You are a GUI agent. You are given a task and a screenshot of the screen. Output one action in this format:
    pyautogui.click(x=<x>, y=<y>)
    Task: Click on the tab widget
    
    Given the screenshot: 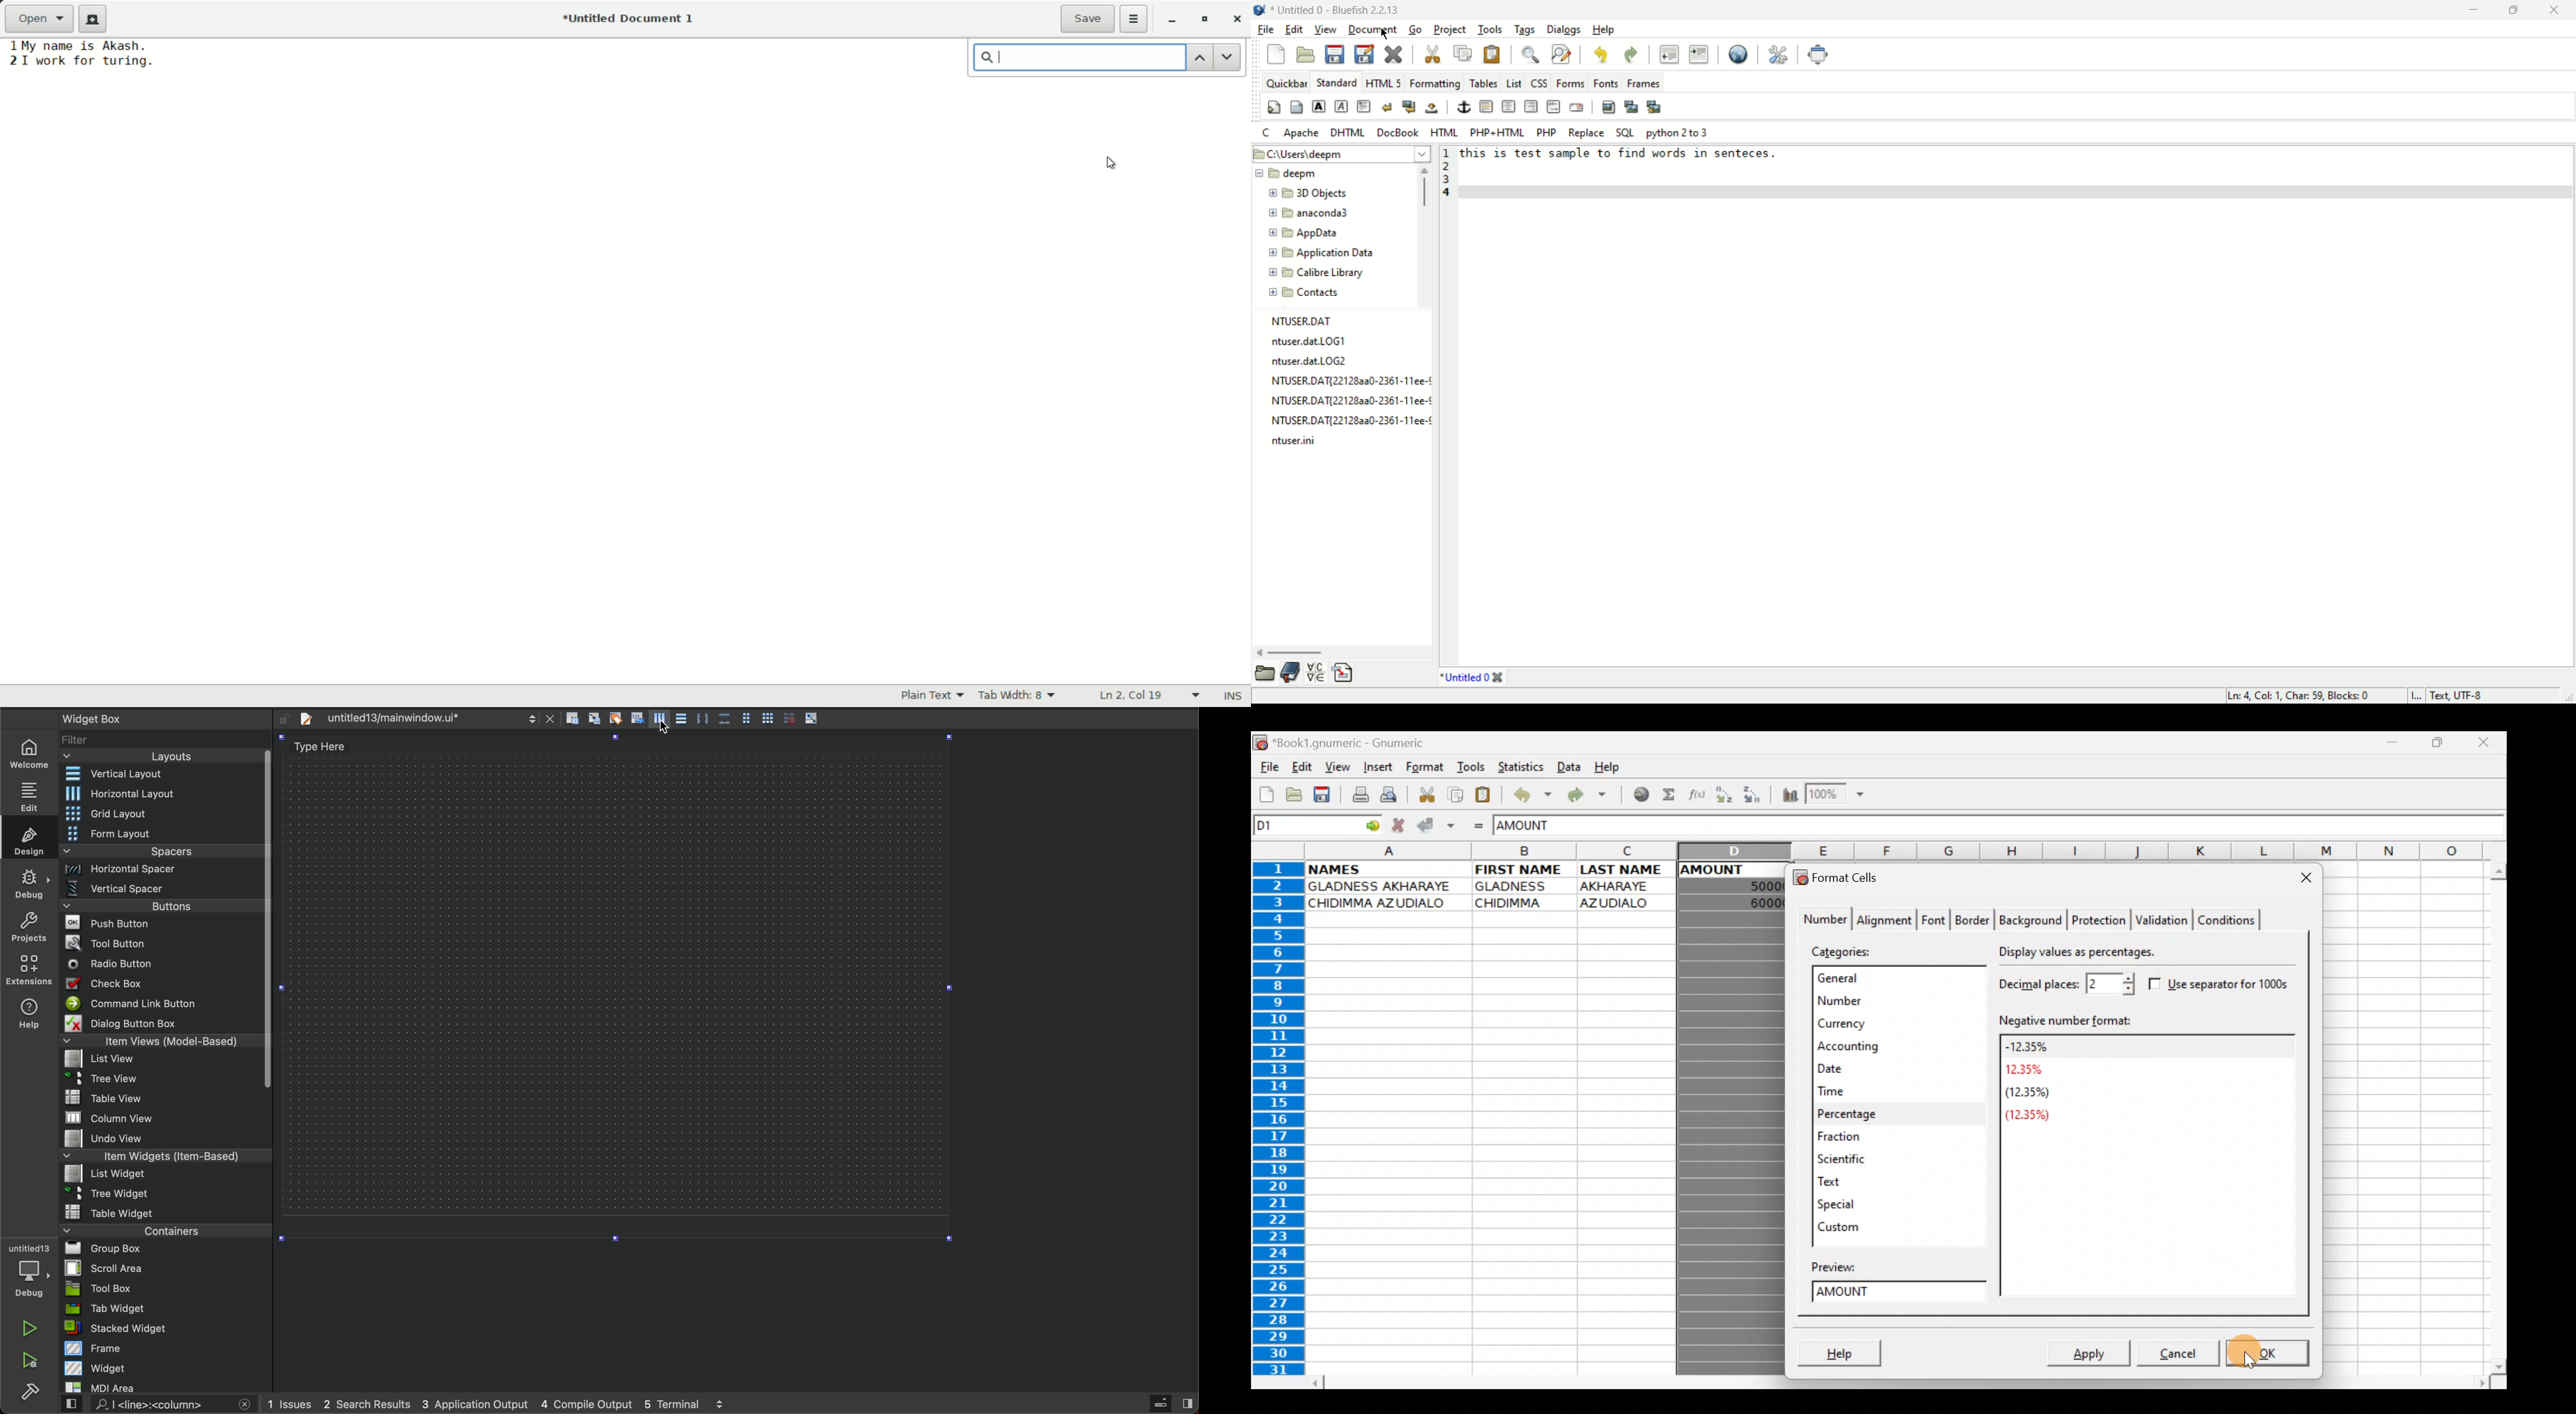 What is the action you would take?
    pyautogui.click(x=164, y=1309)
    